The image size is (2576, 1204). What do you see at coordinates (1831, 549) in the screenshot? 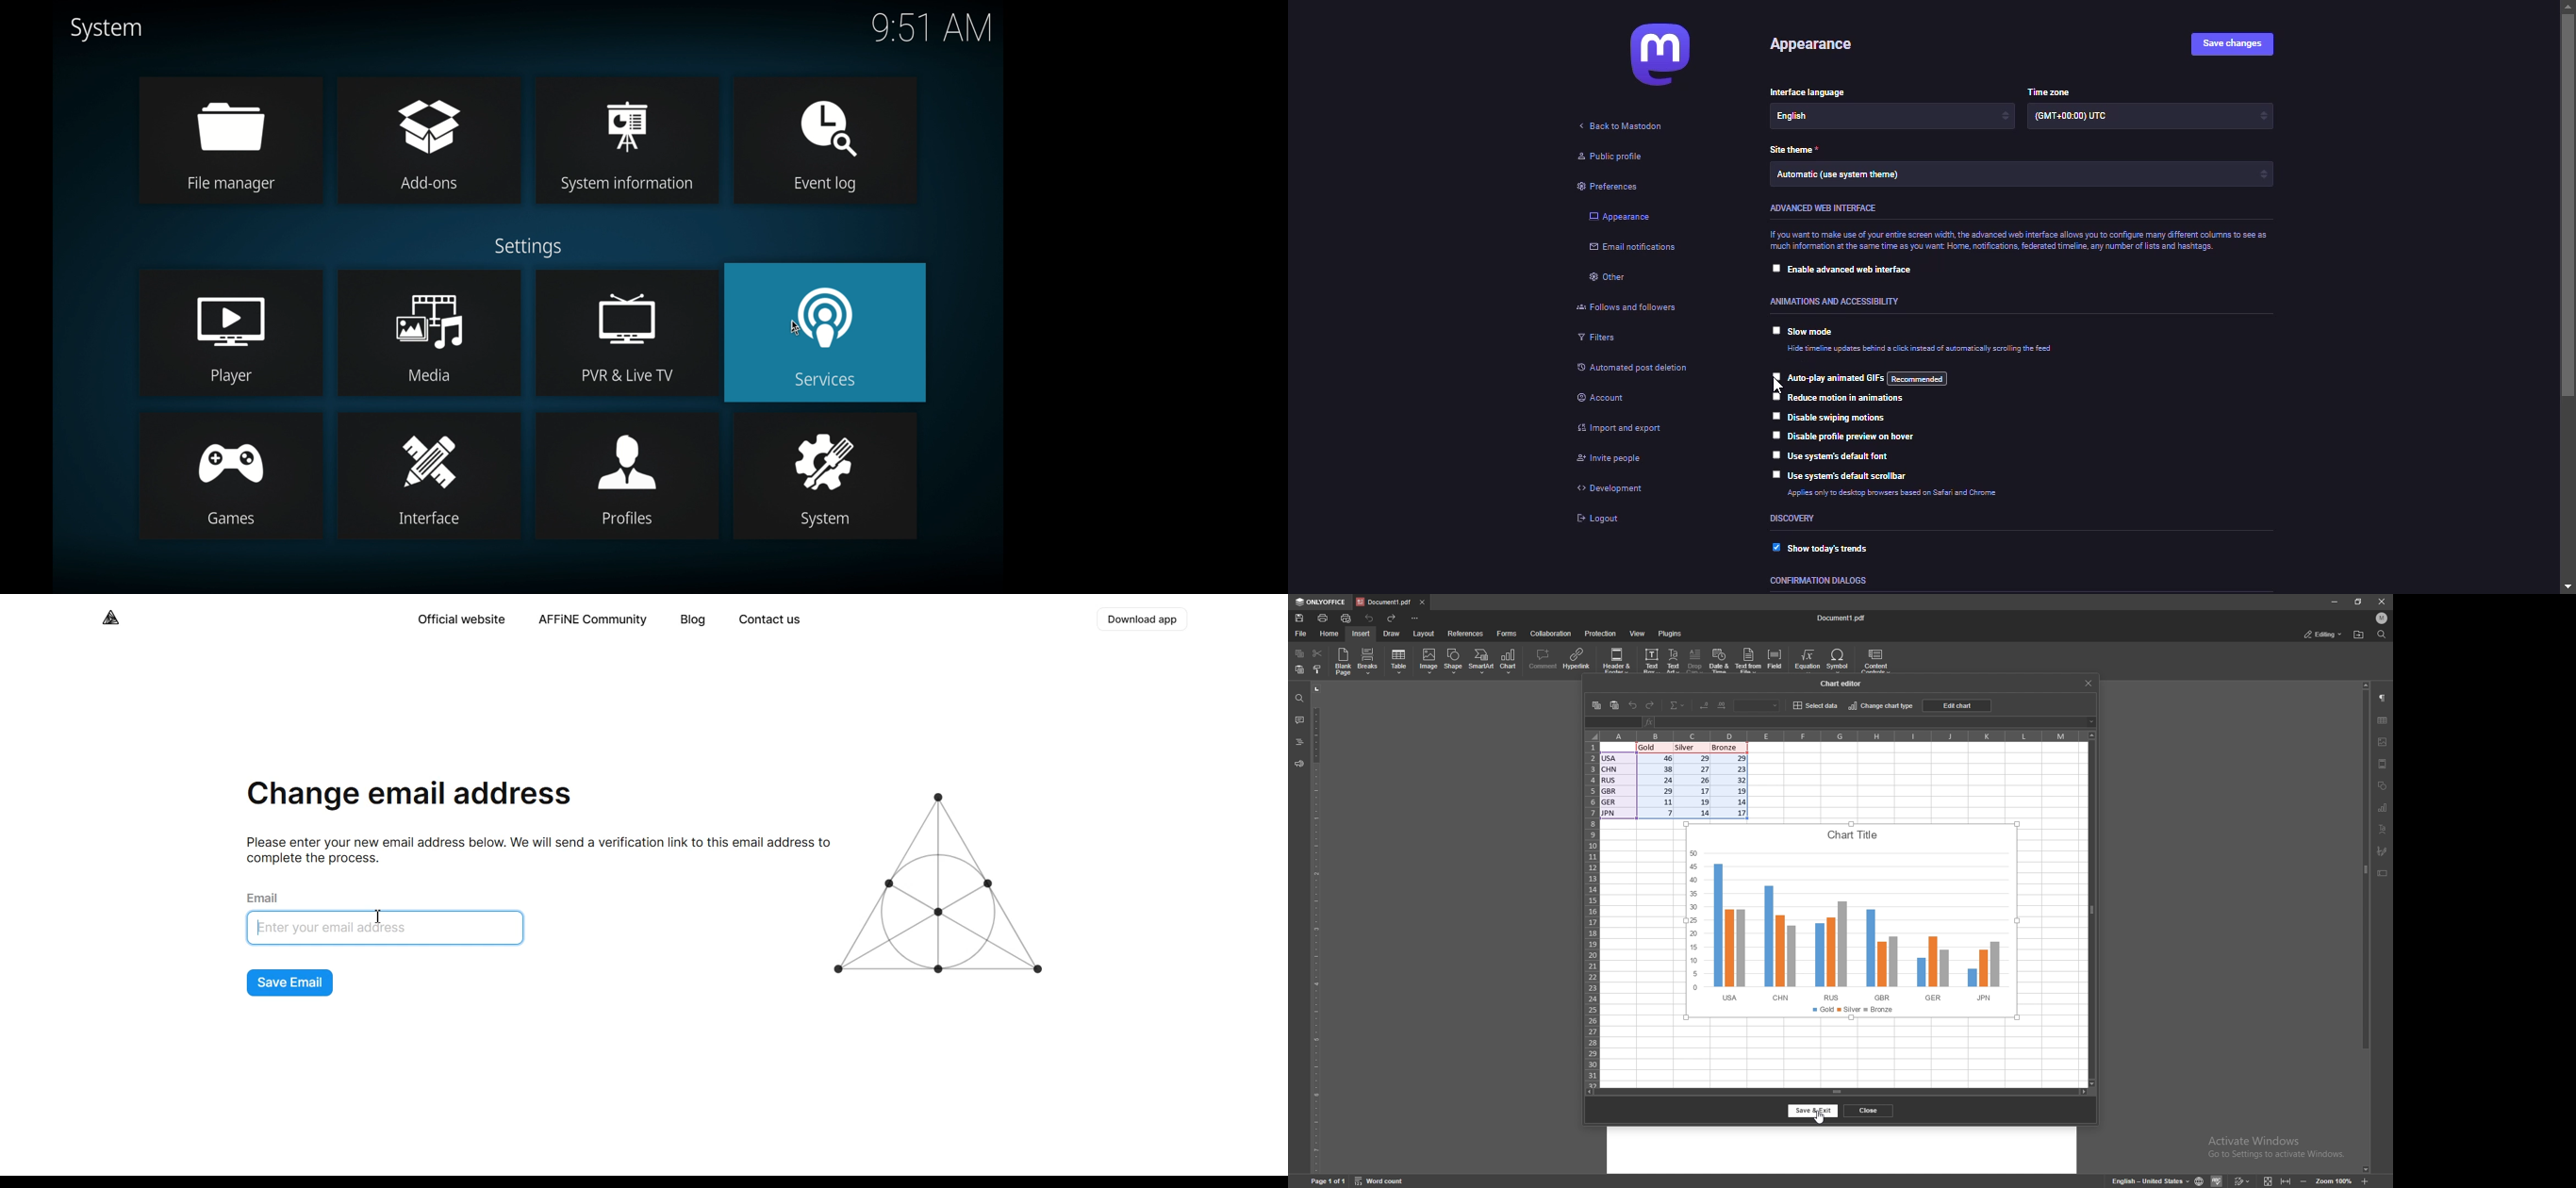
I see `show today's trends` at bounding box center [1831, 549].